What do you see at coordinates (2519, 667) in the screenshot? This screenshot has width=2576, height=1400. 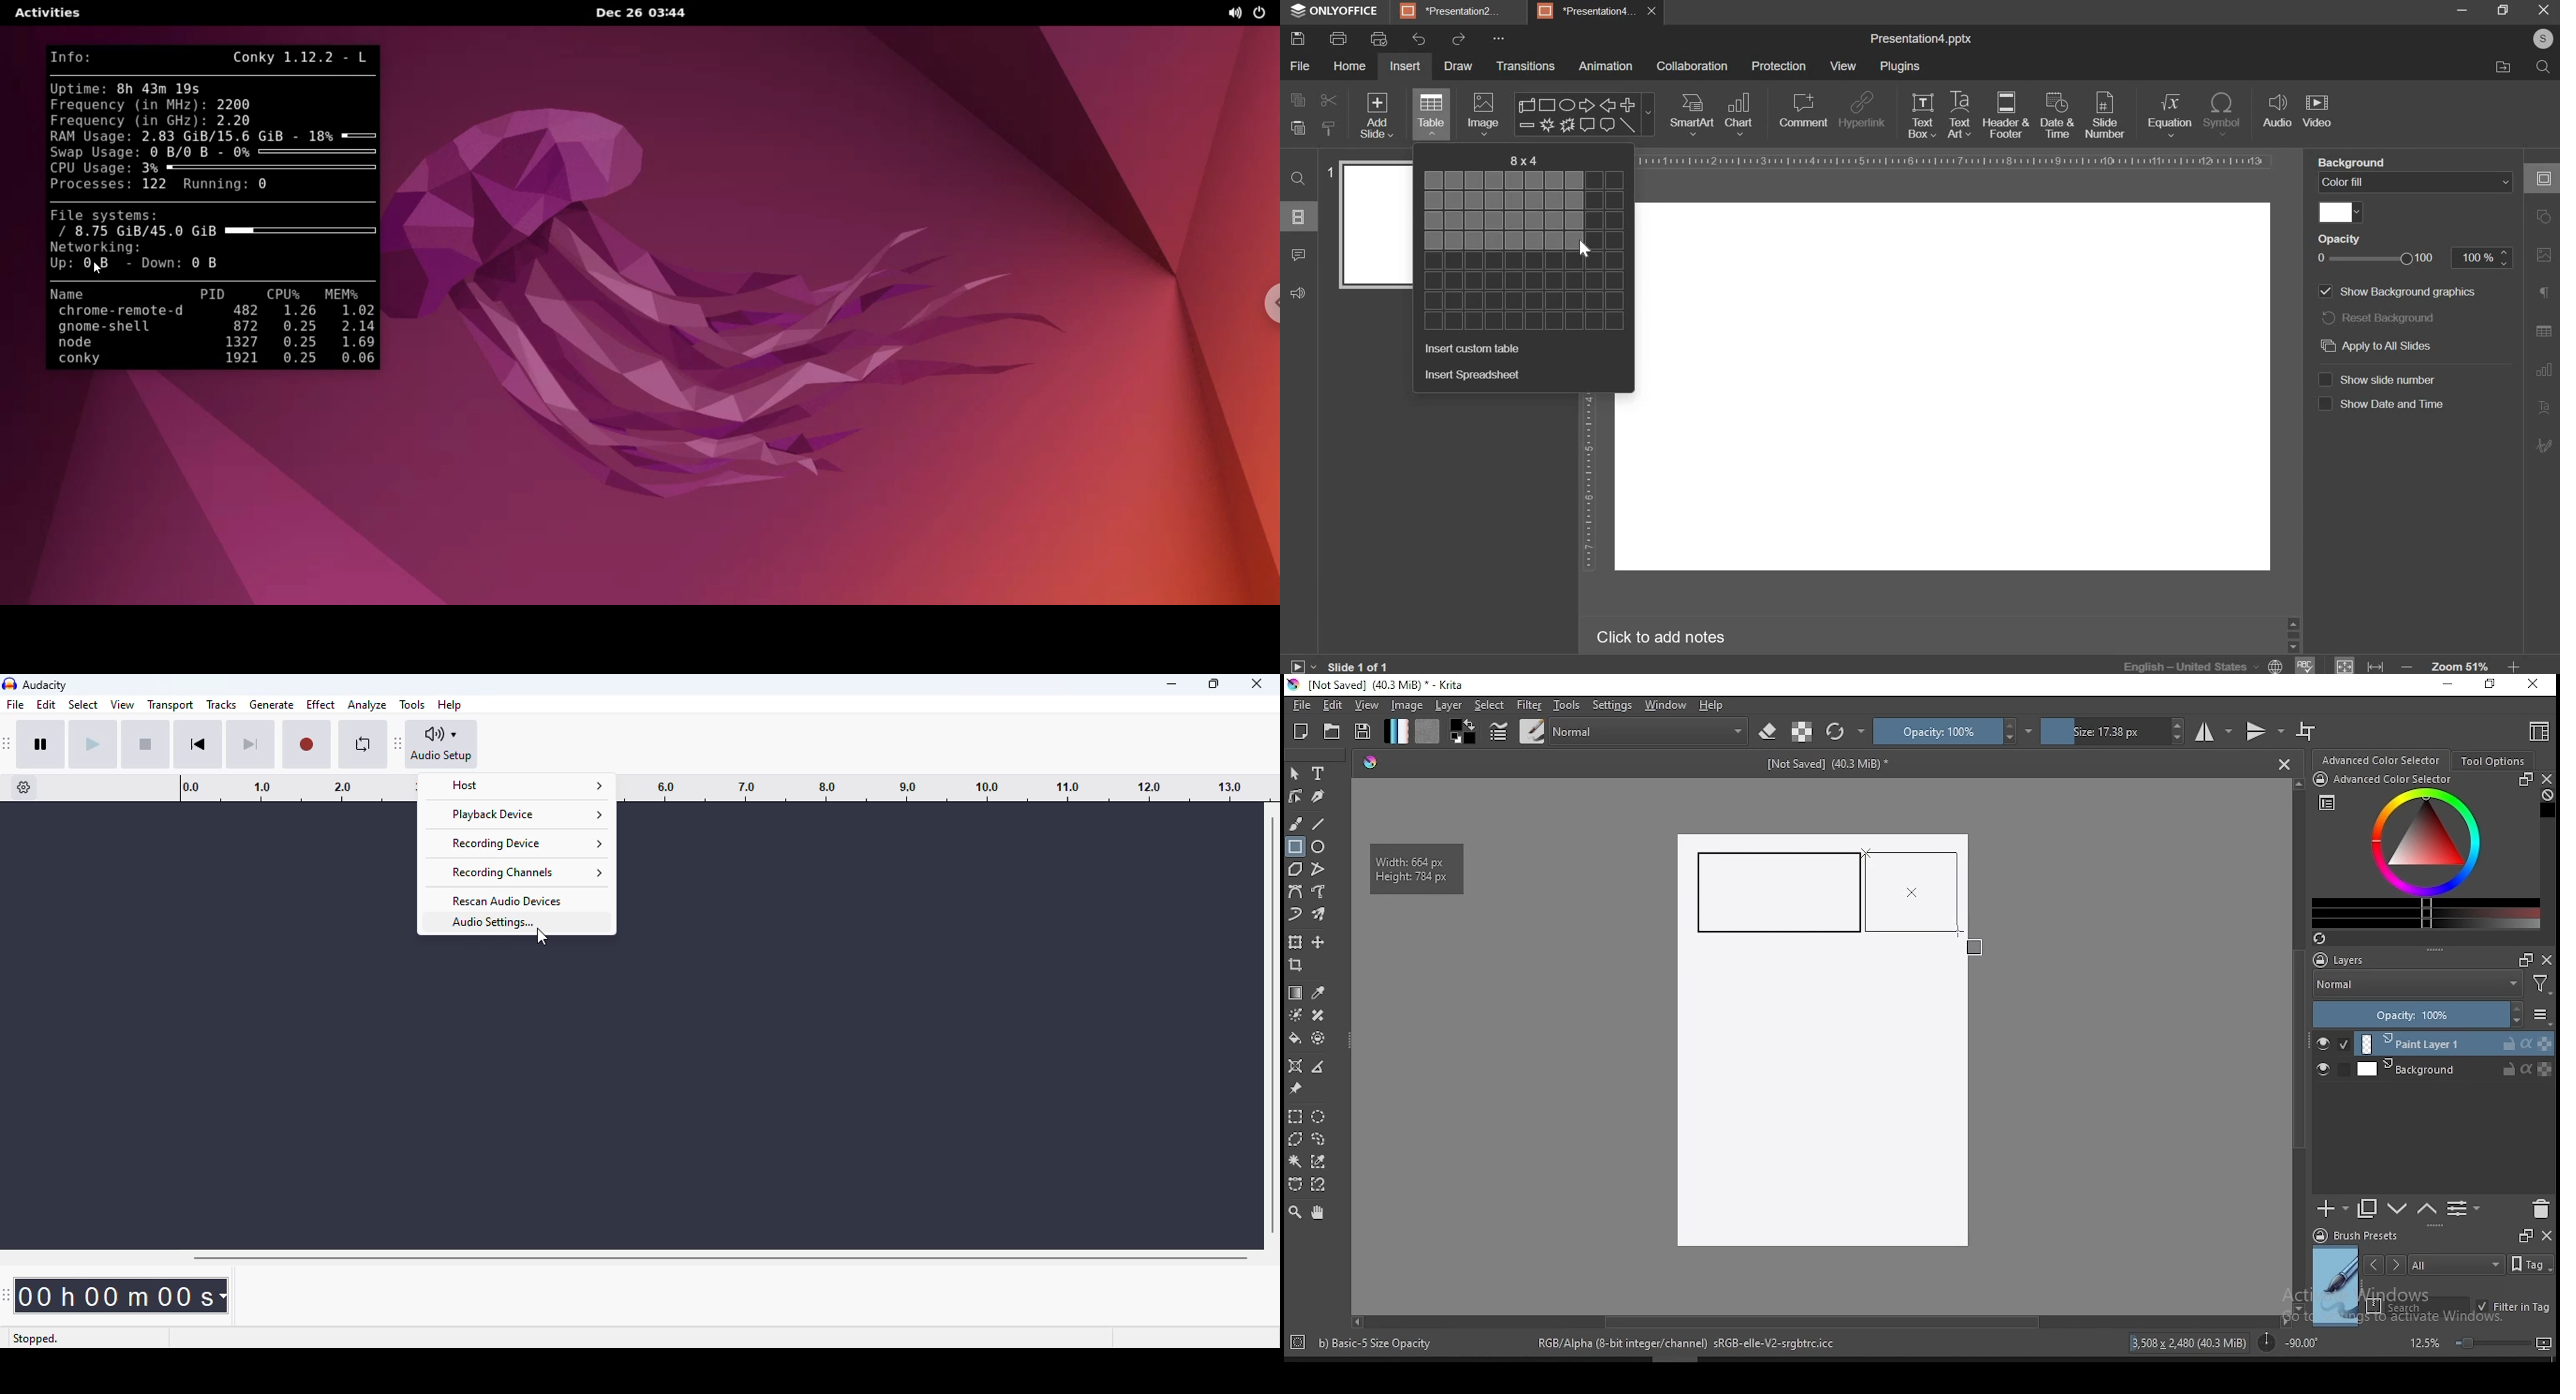 I see `zoom in` at bounding box center [2519, 667].